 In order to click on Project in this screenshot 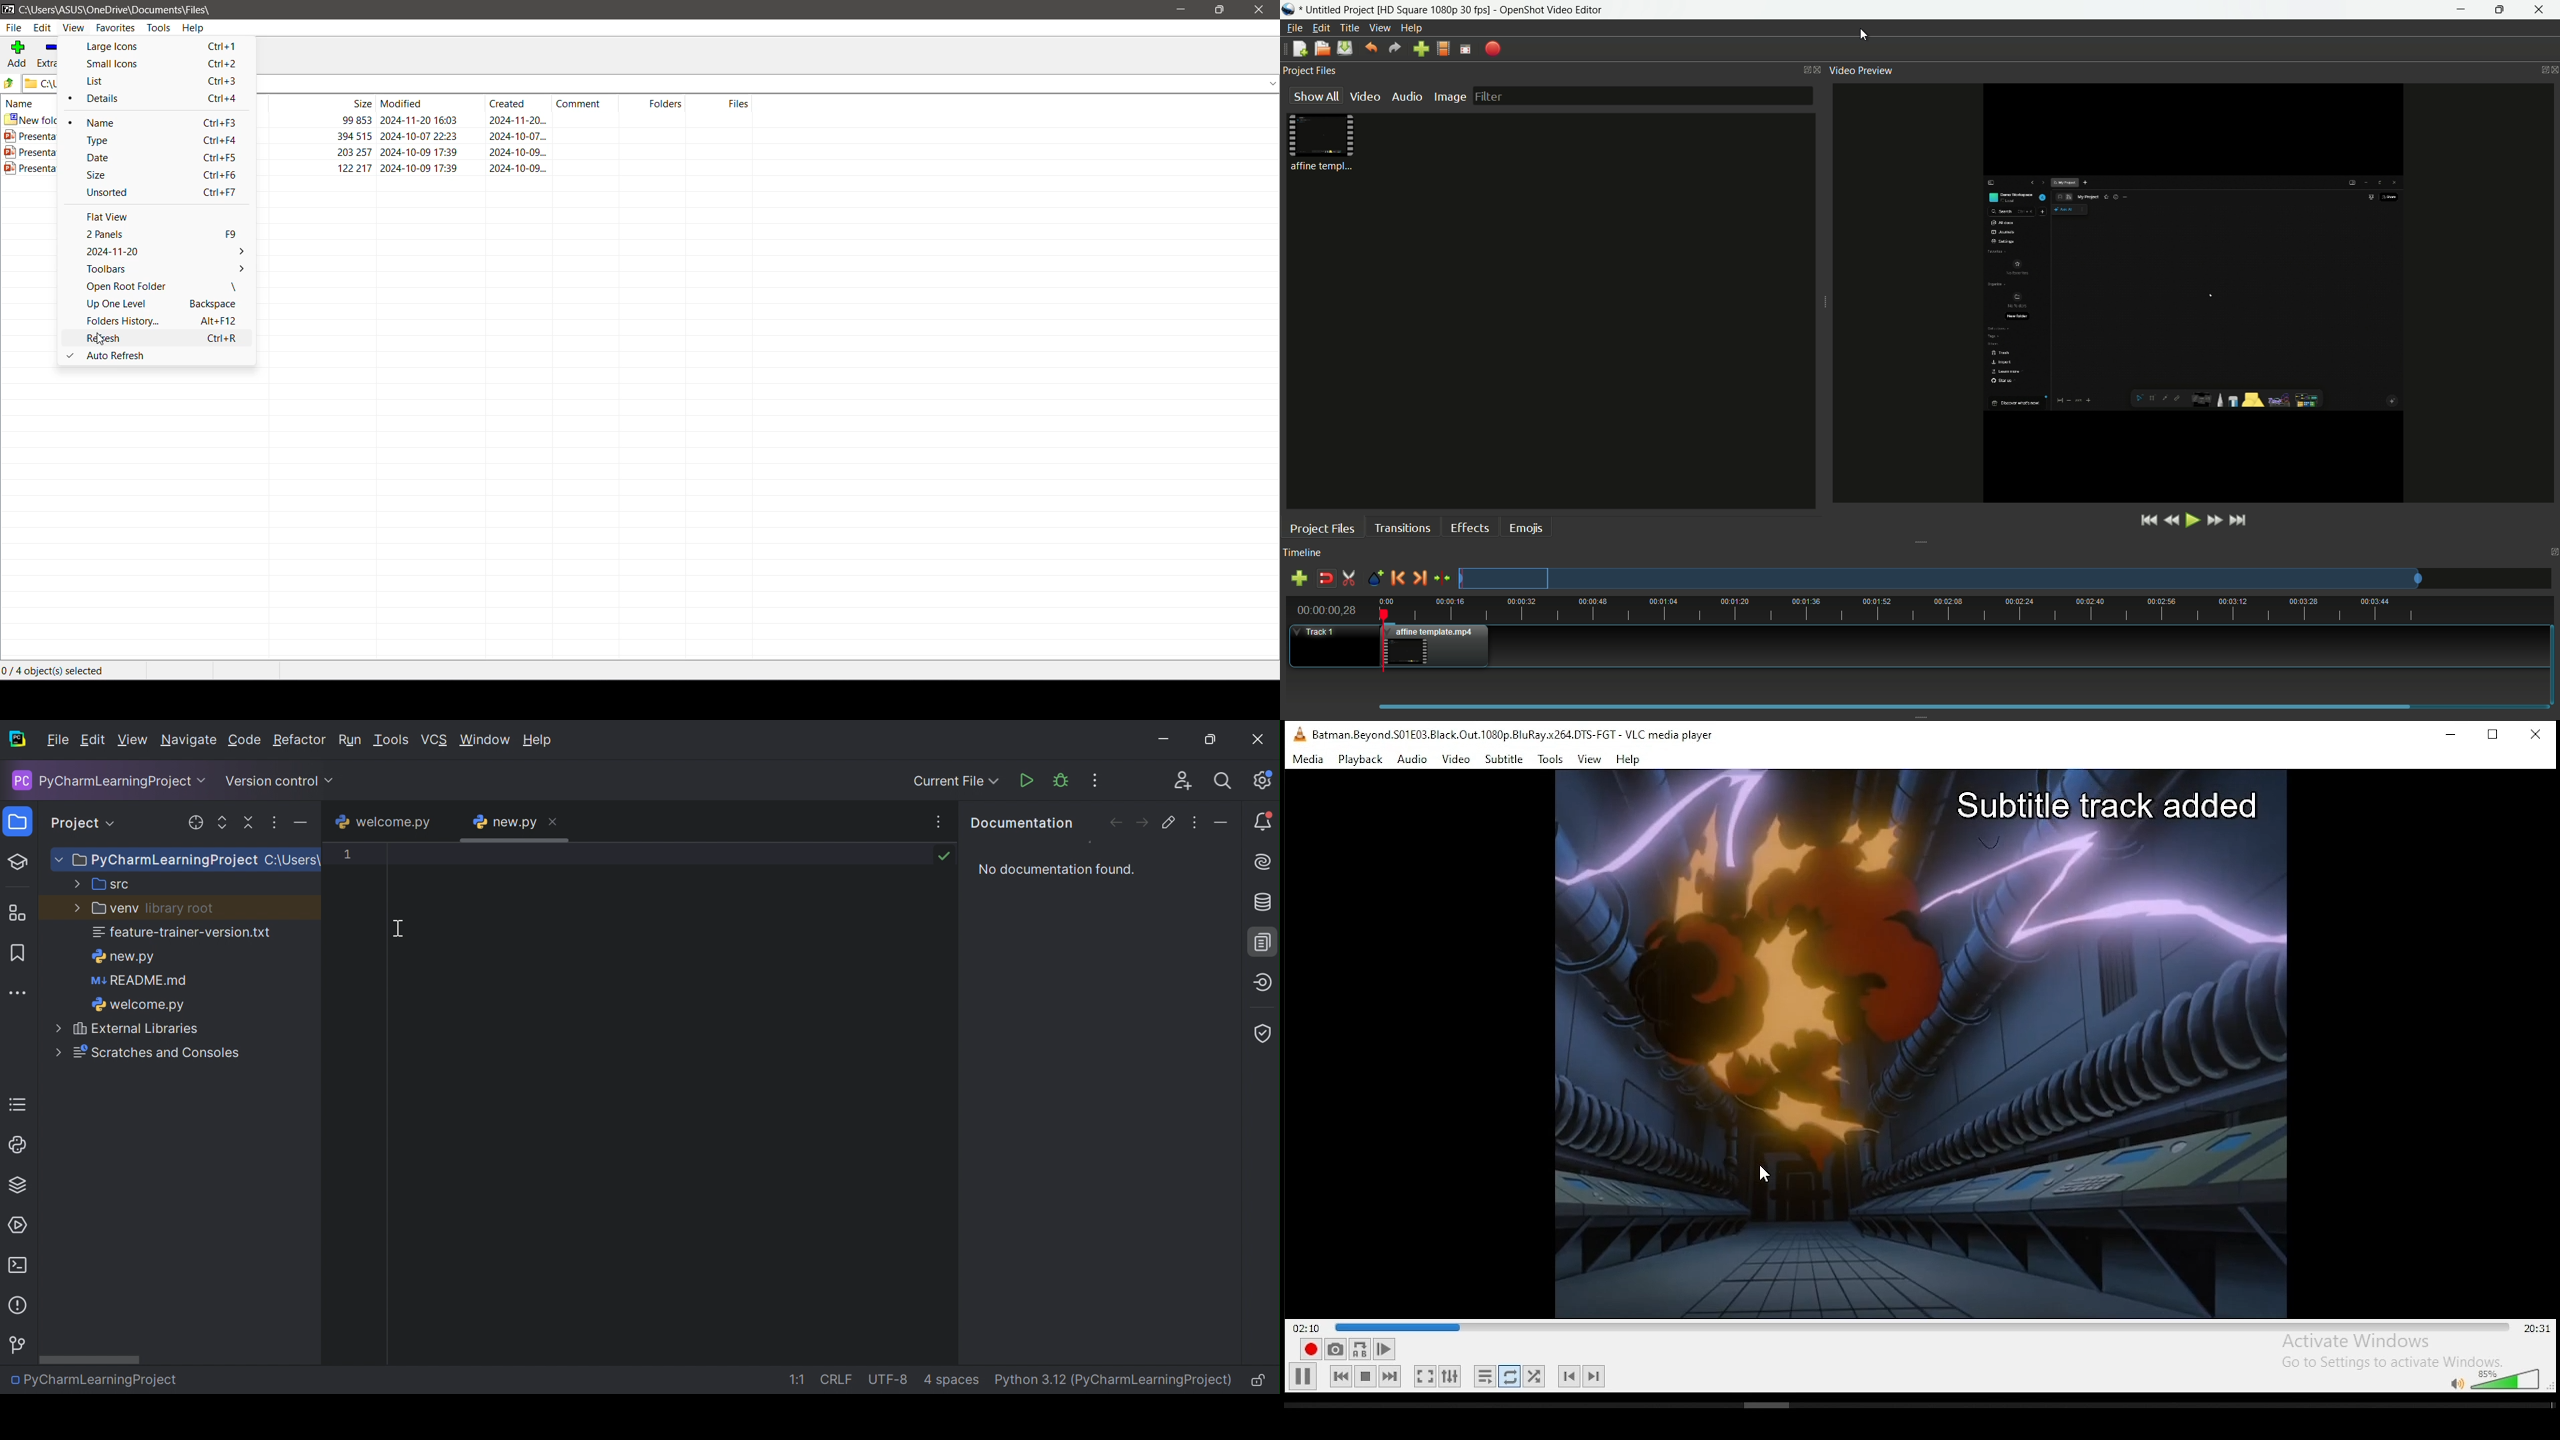, I will do `click(74, 821)`.